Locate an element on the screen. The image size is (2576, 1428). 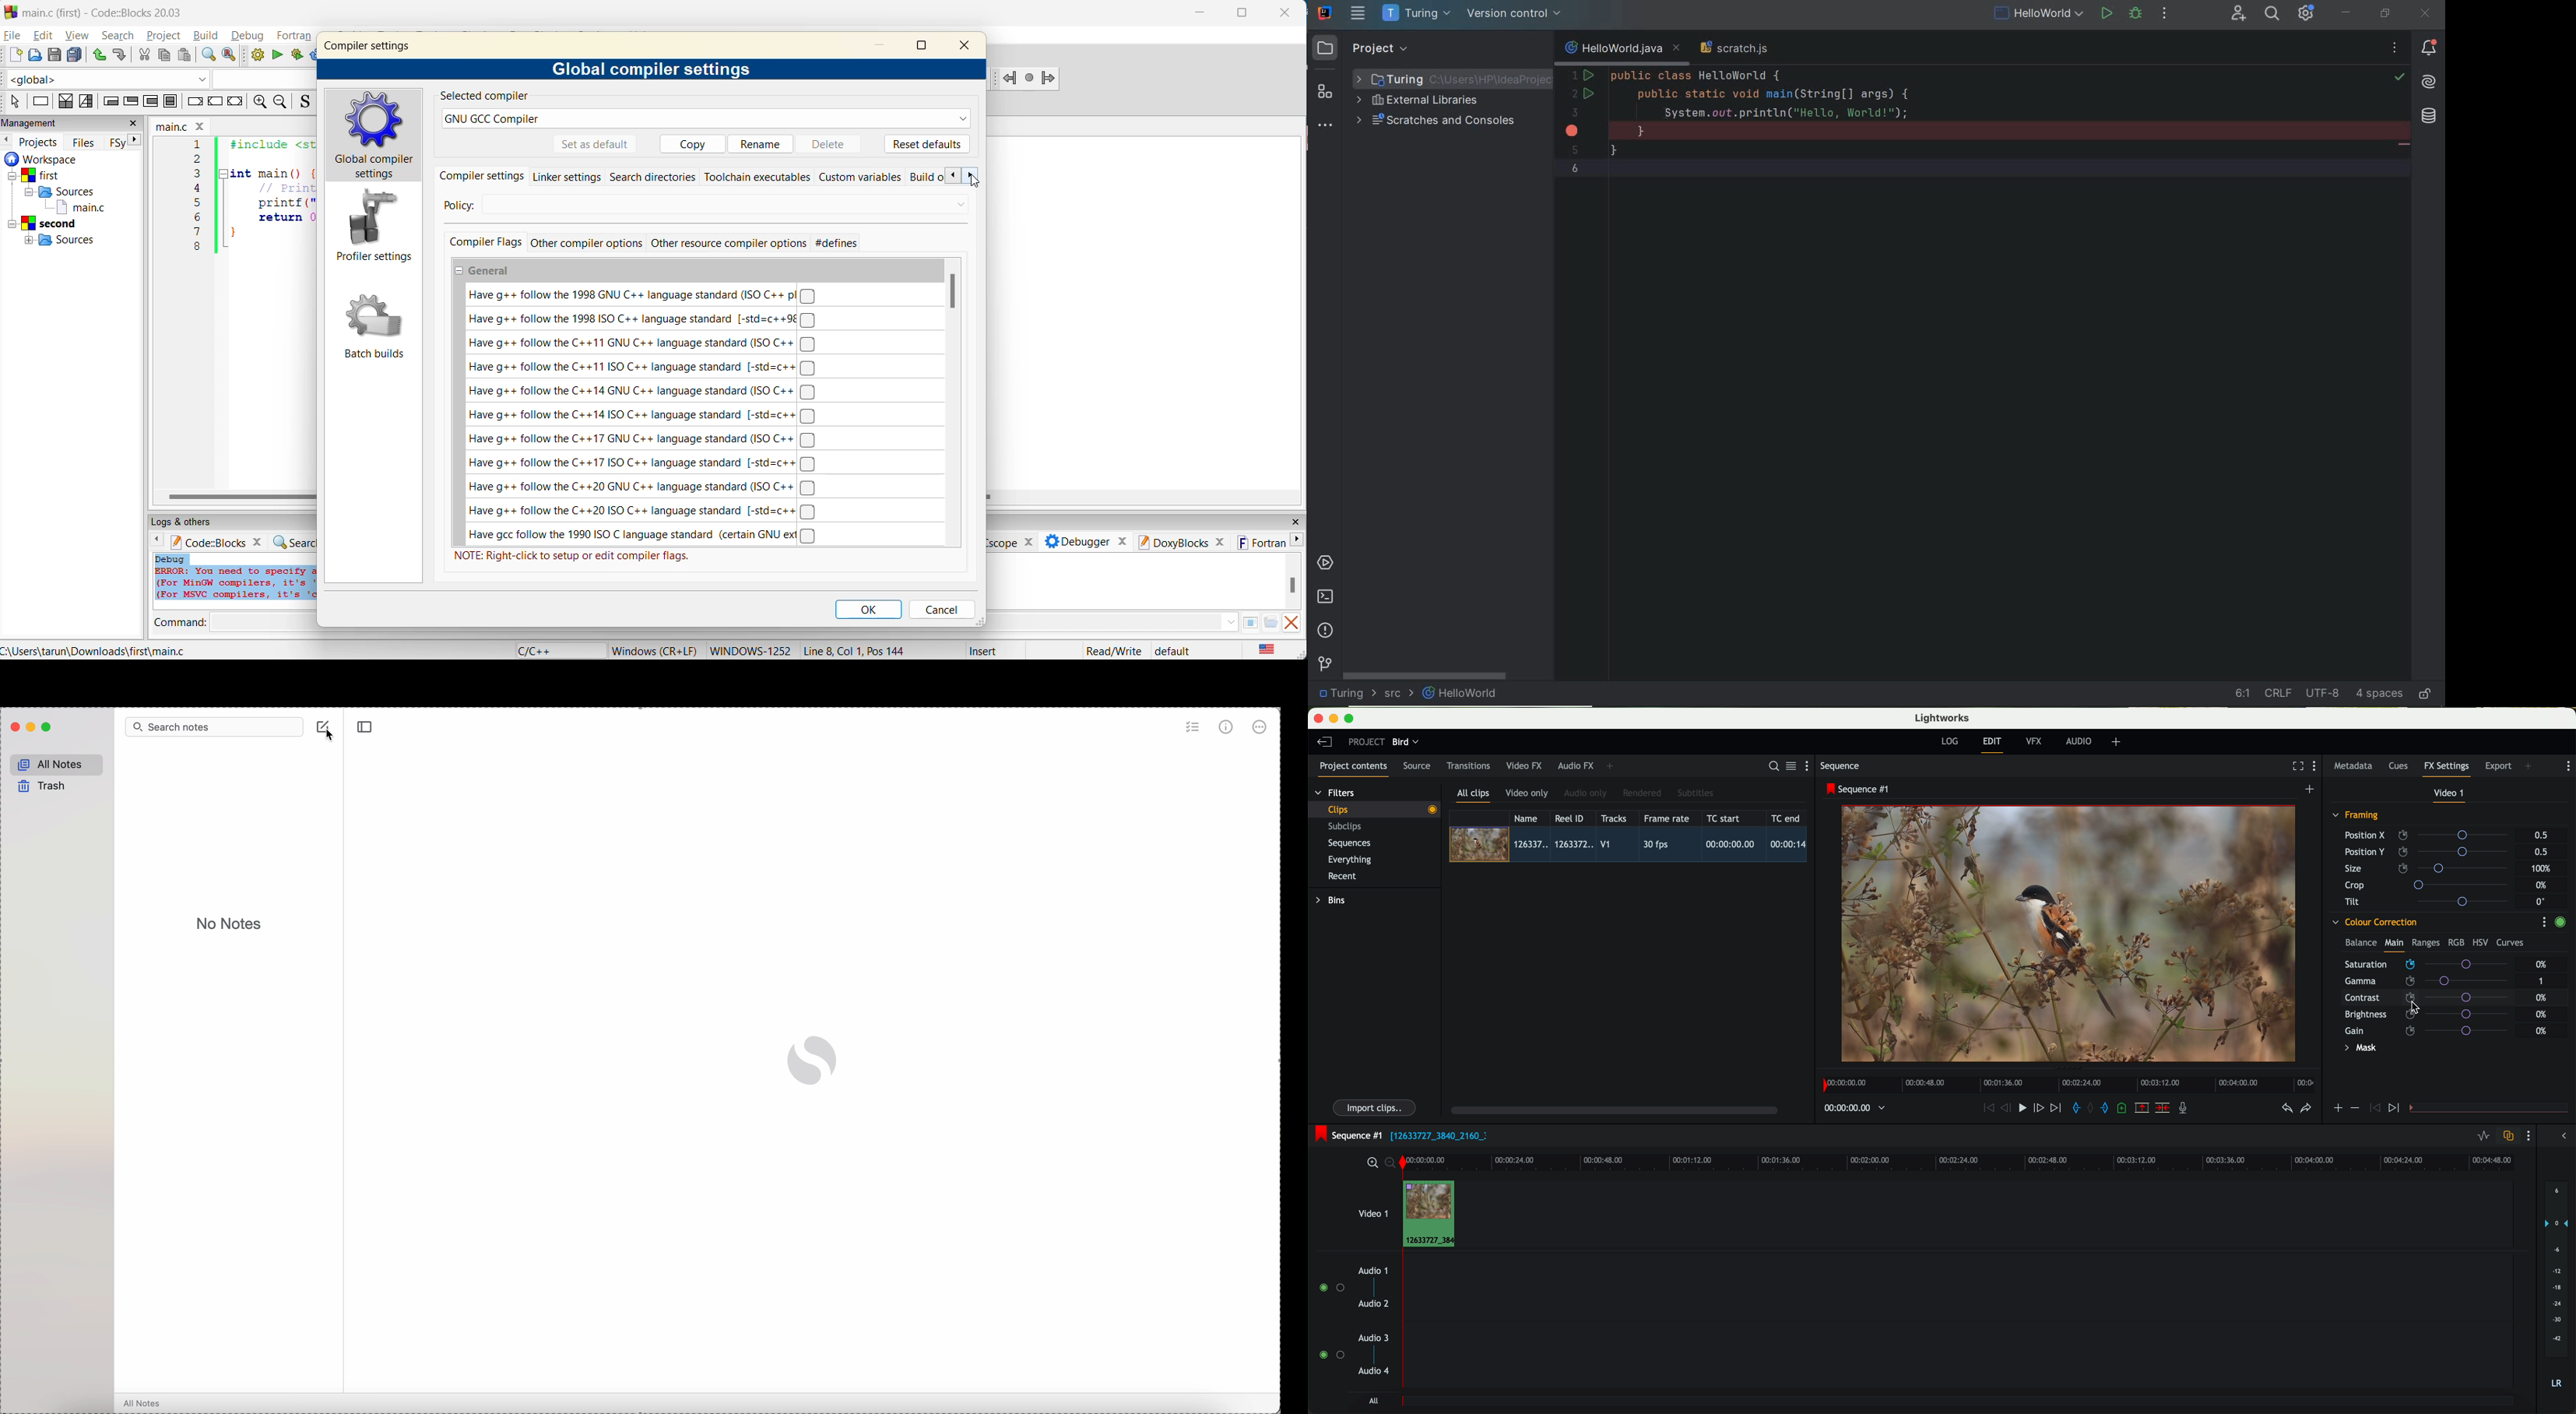
audio only is located at coordinates (1586, 793).